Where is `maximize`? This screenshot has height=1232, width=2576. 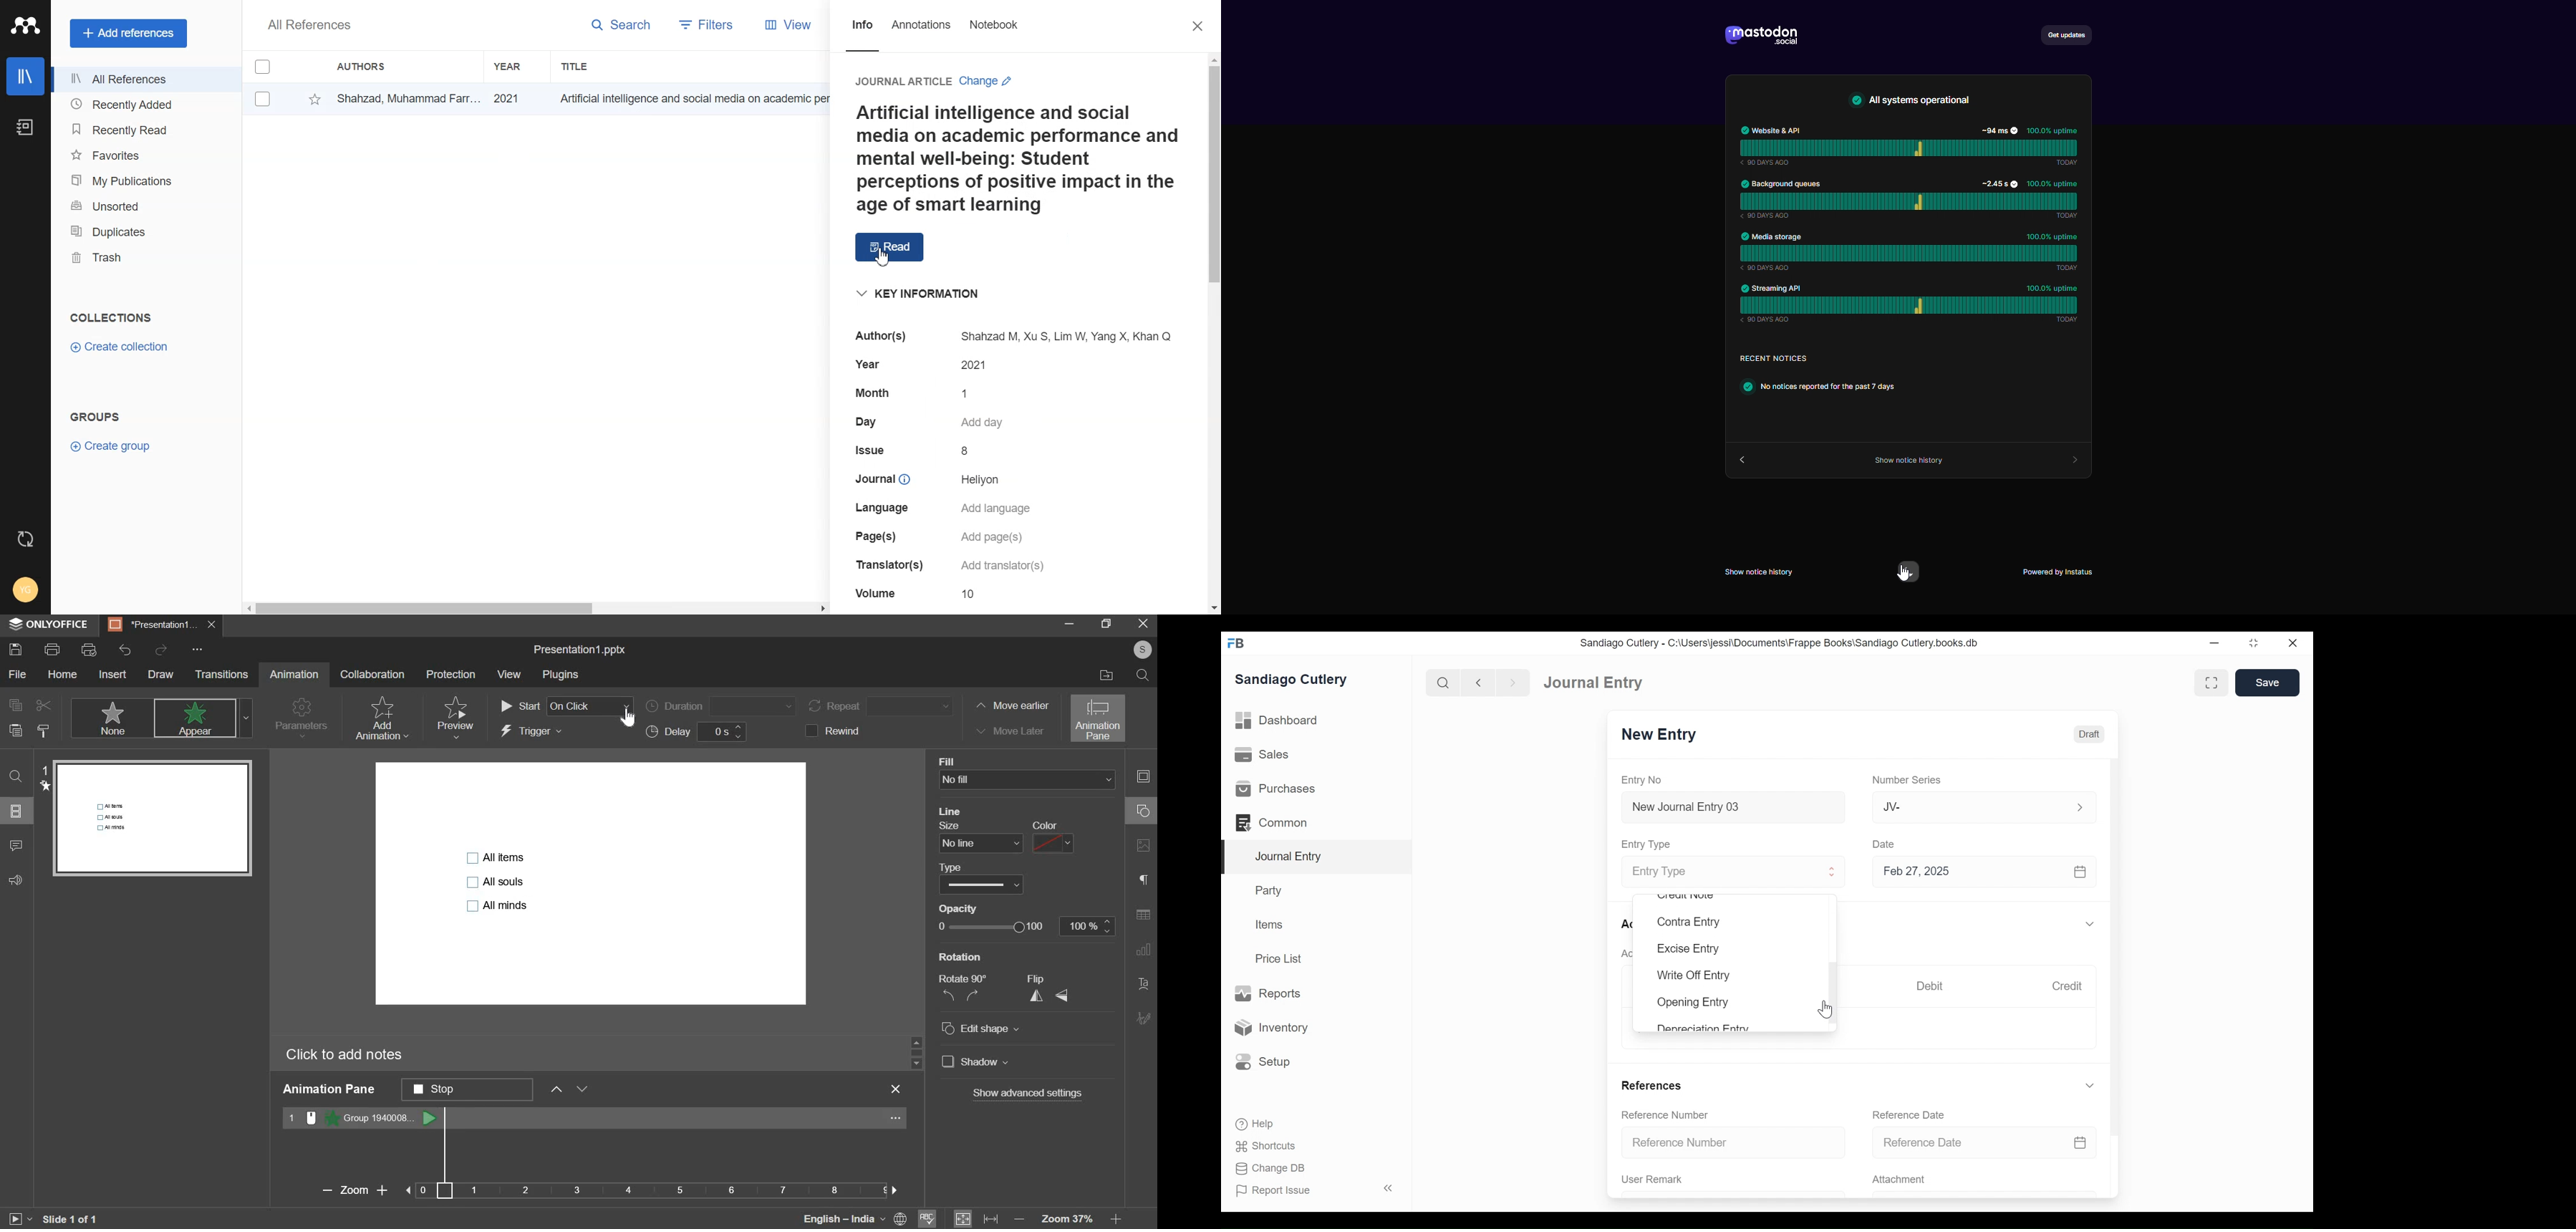
maximize is located at coordinates (1106, 625).